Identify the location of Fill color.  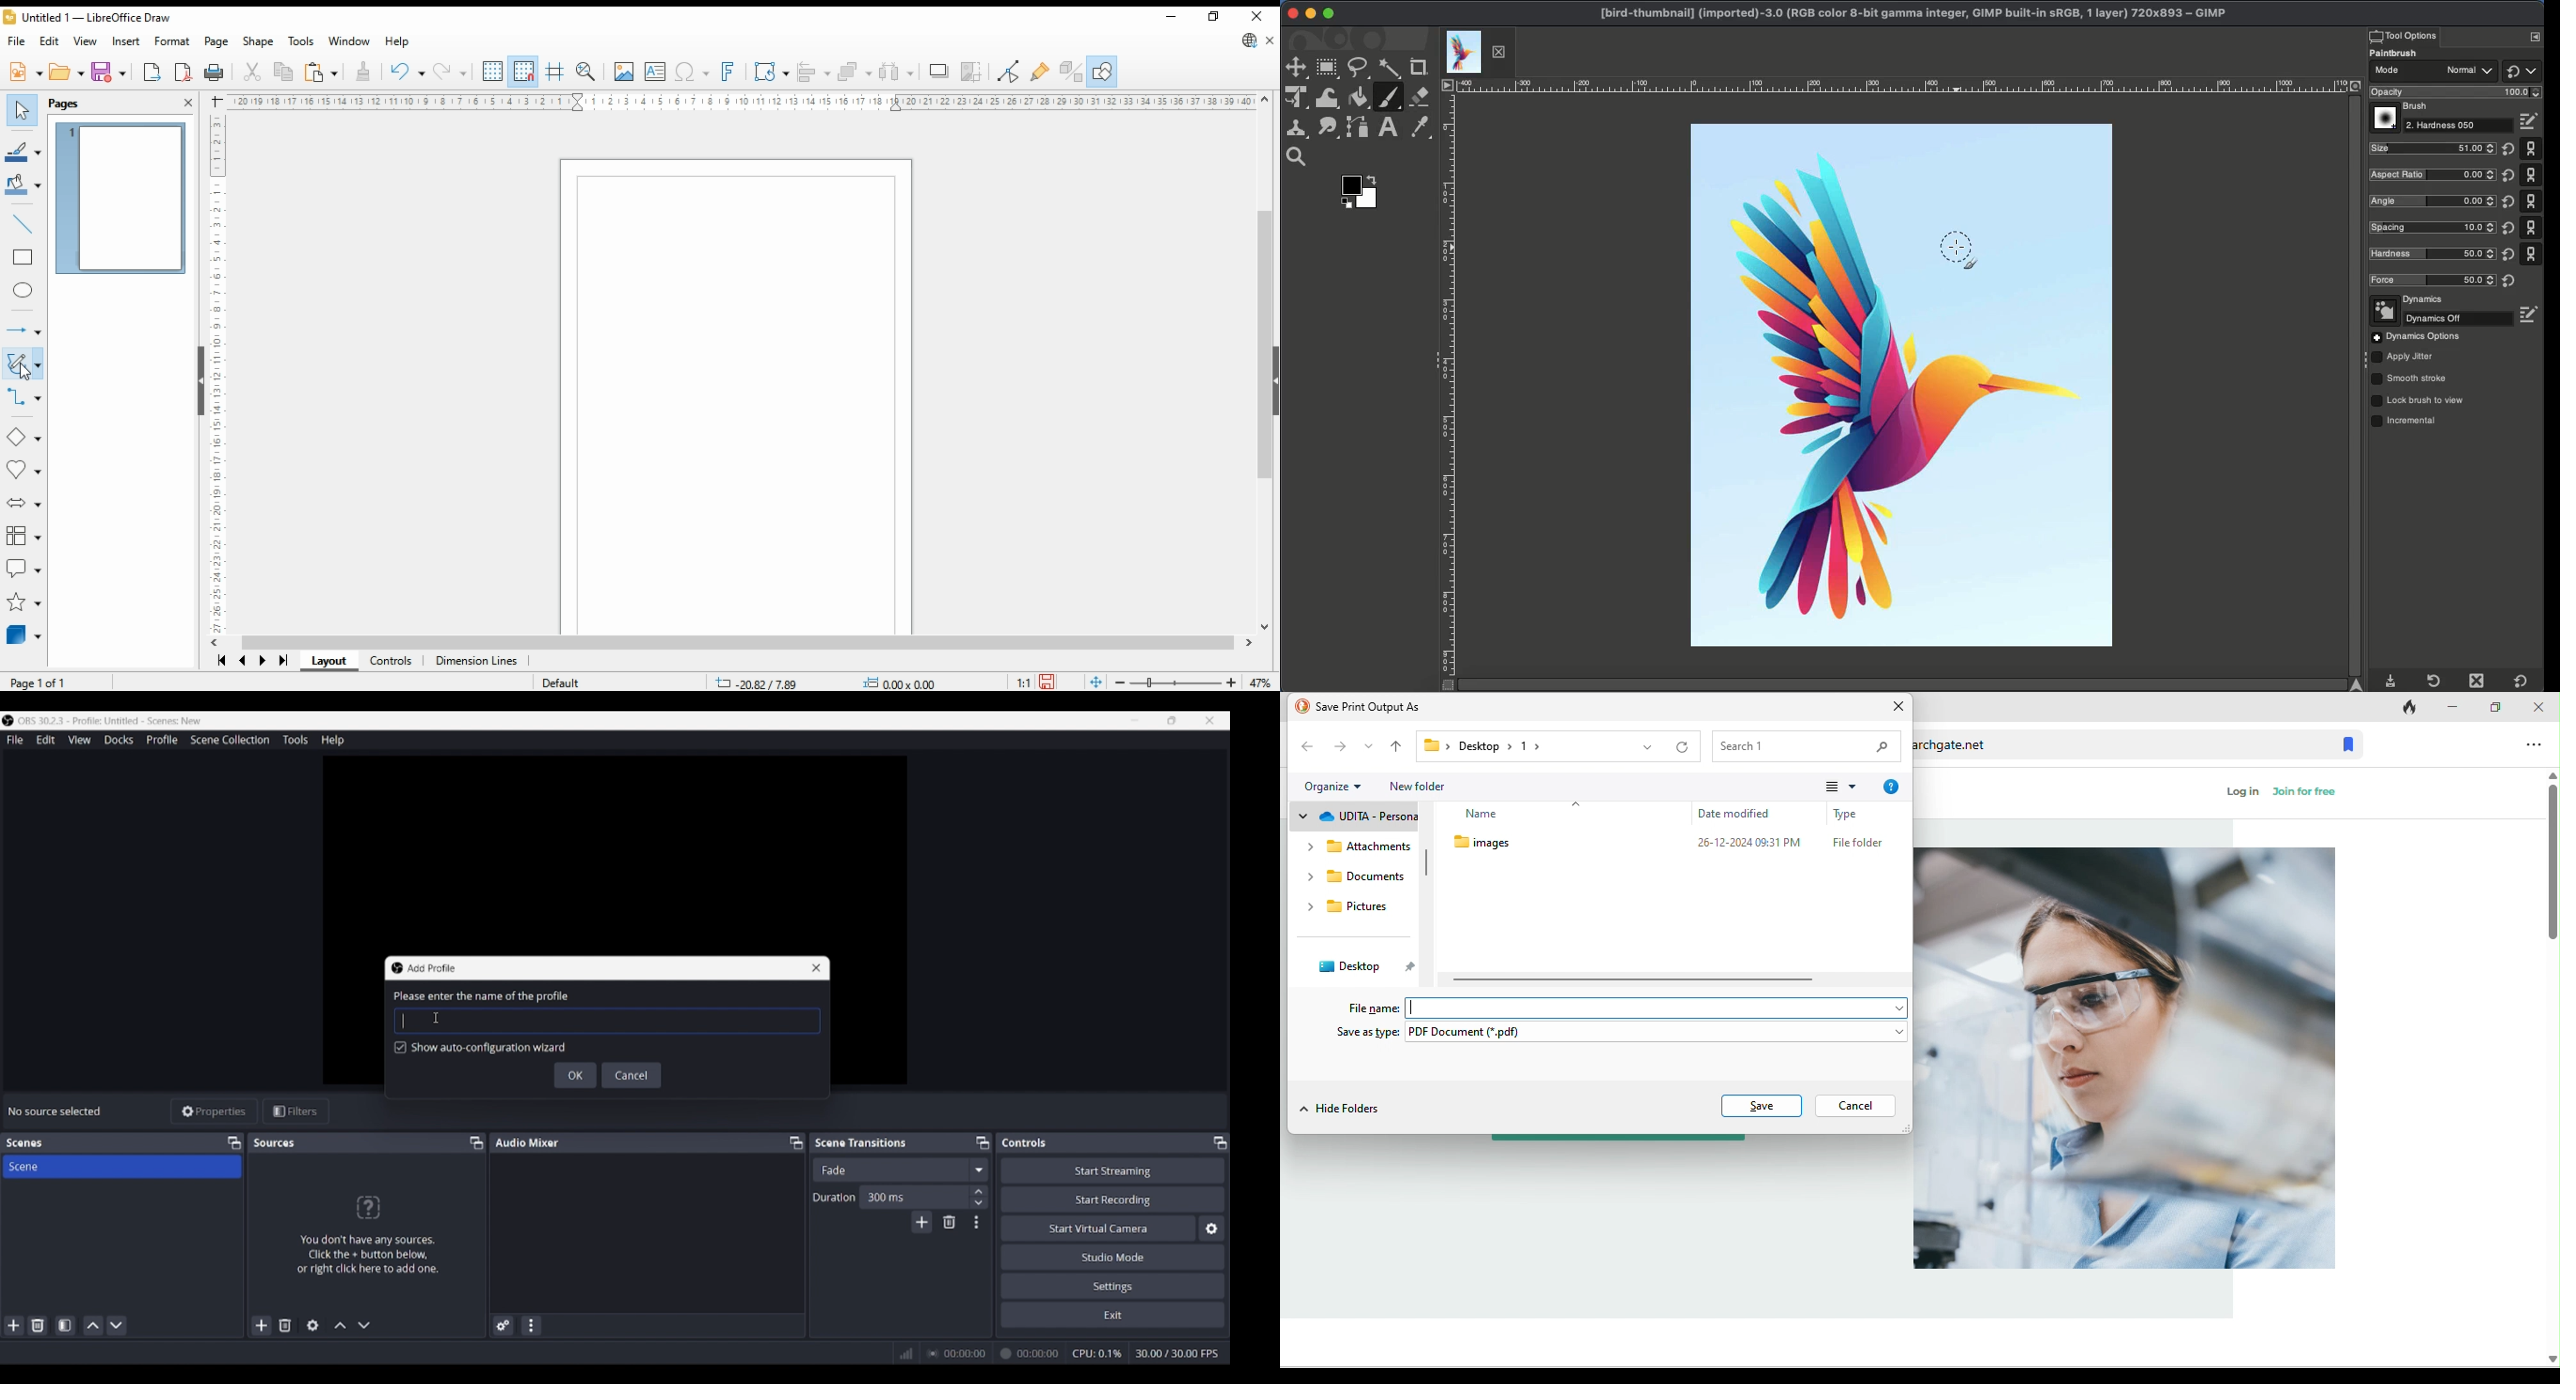
(1358, 97).